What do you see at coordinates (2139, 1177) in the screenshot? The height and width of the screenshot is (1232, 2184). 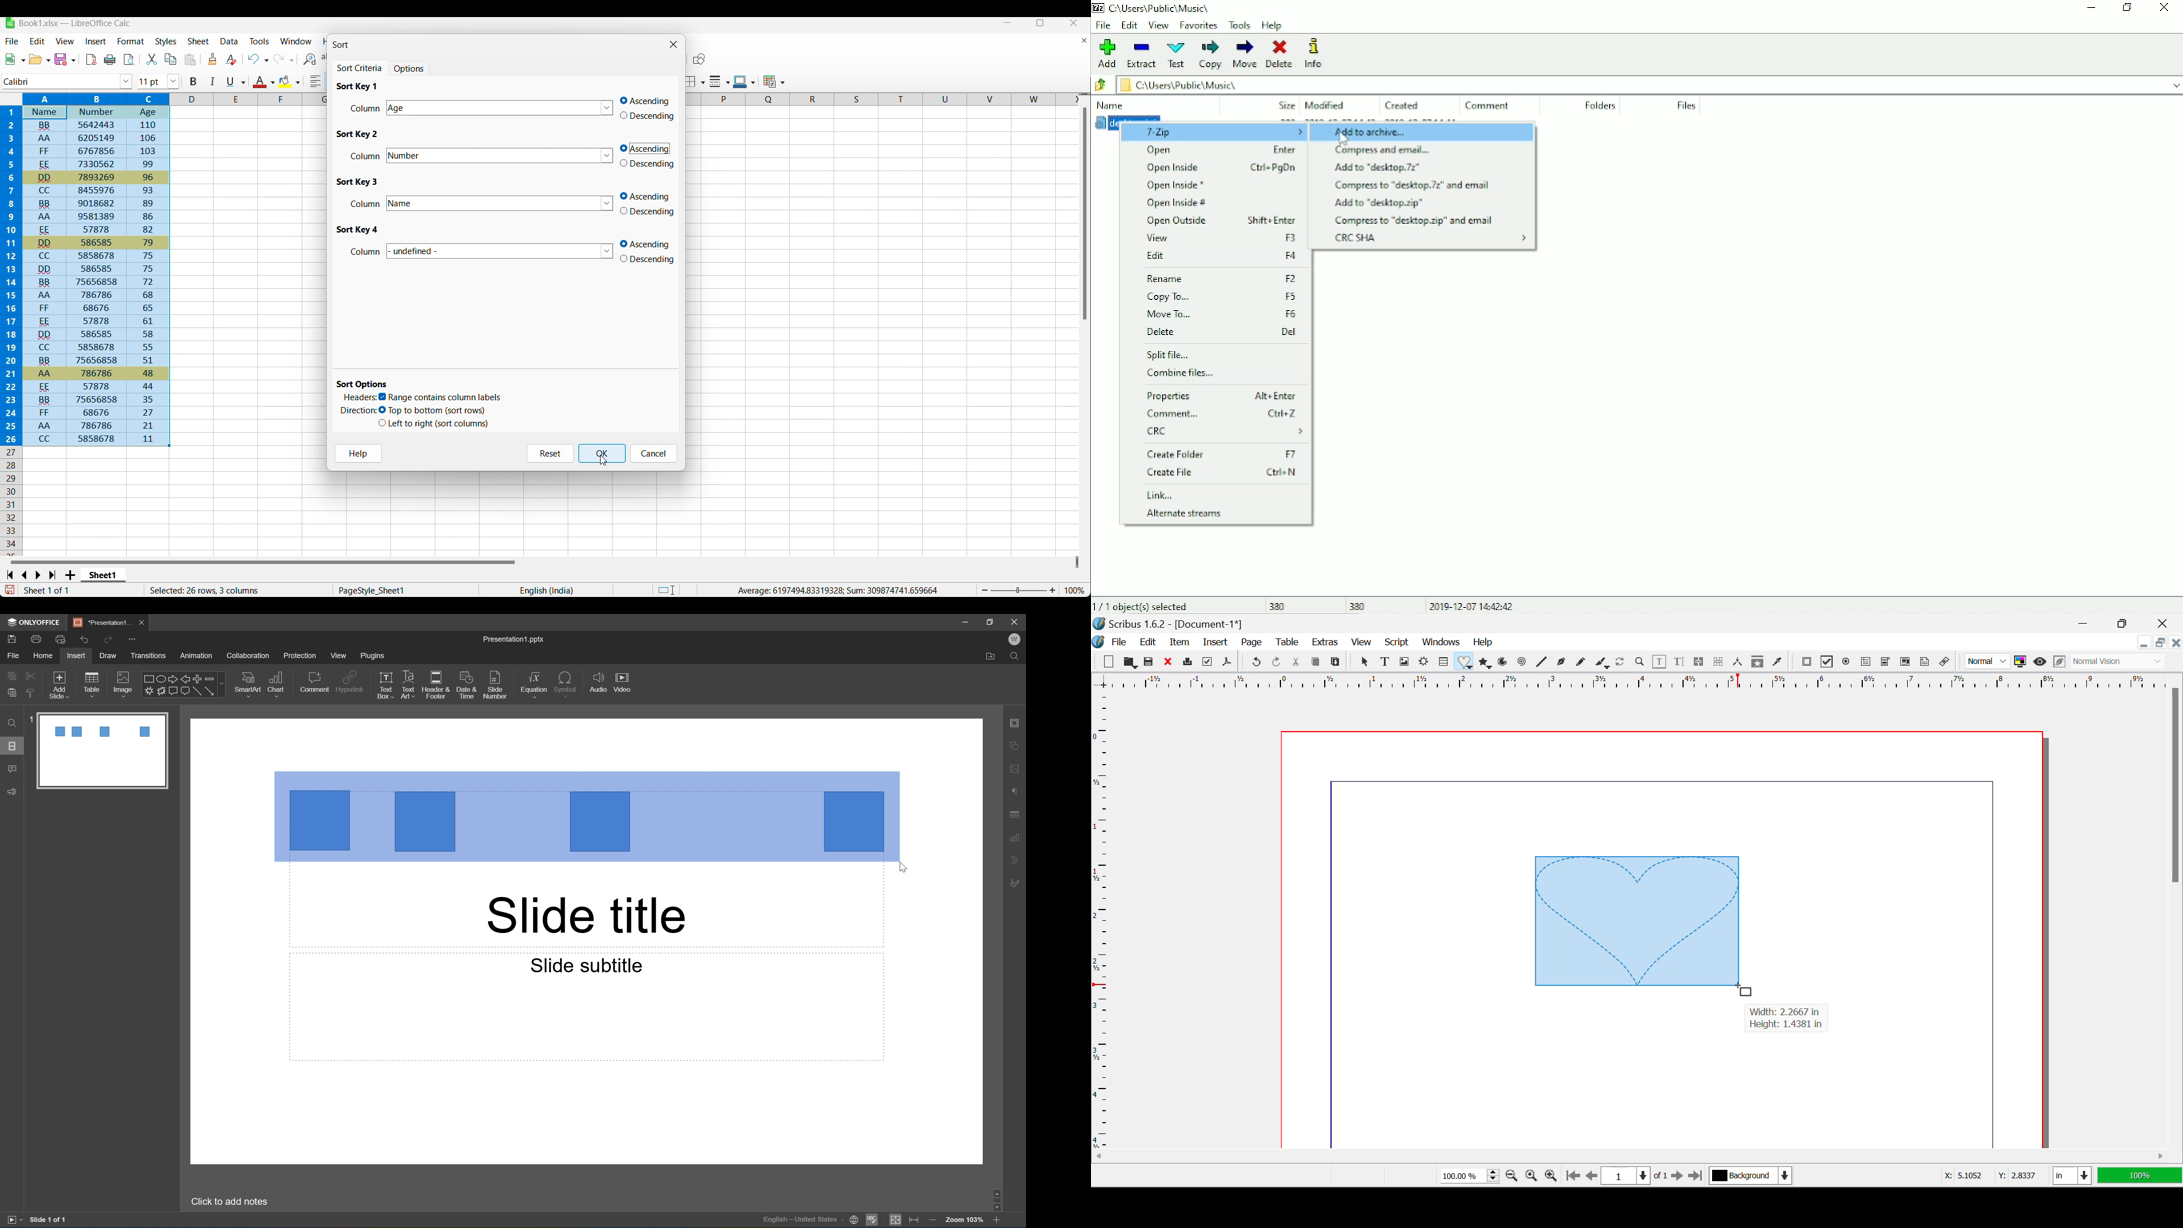 I see `100%` at bounding box center [2139, 1177].